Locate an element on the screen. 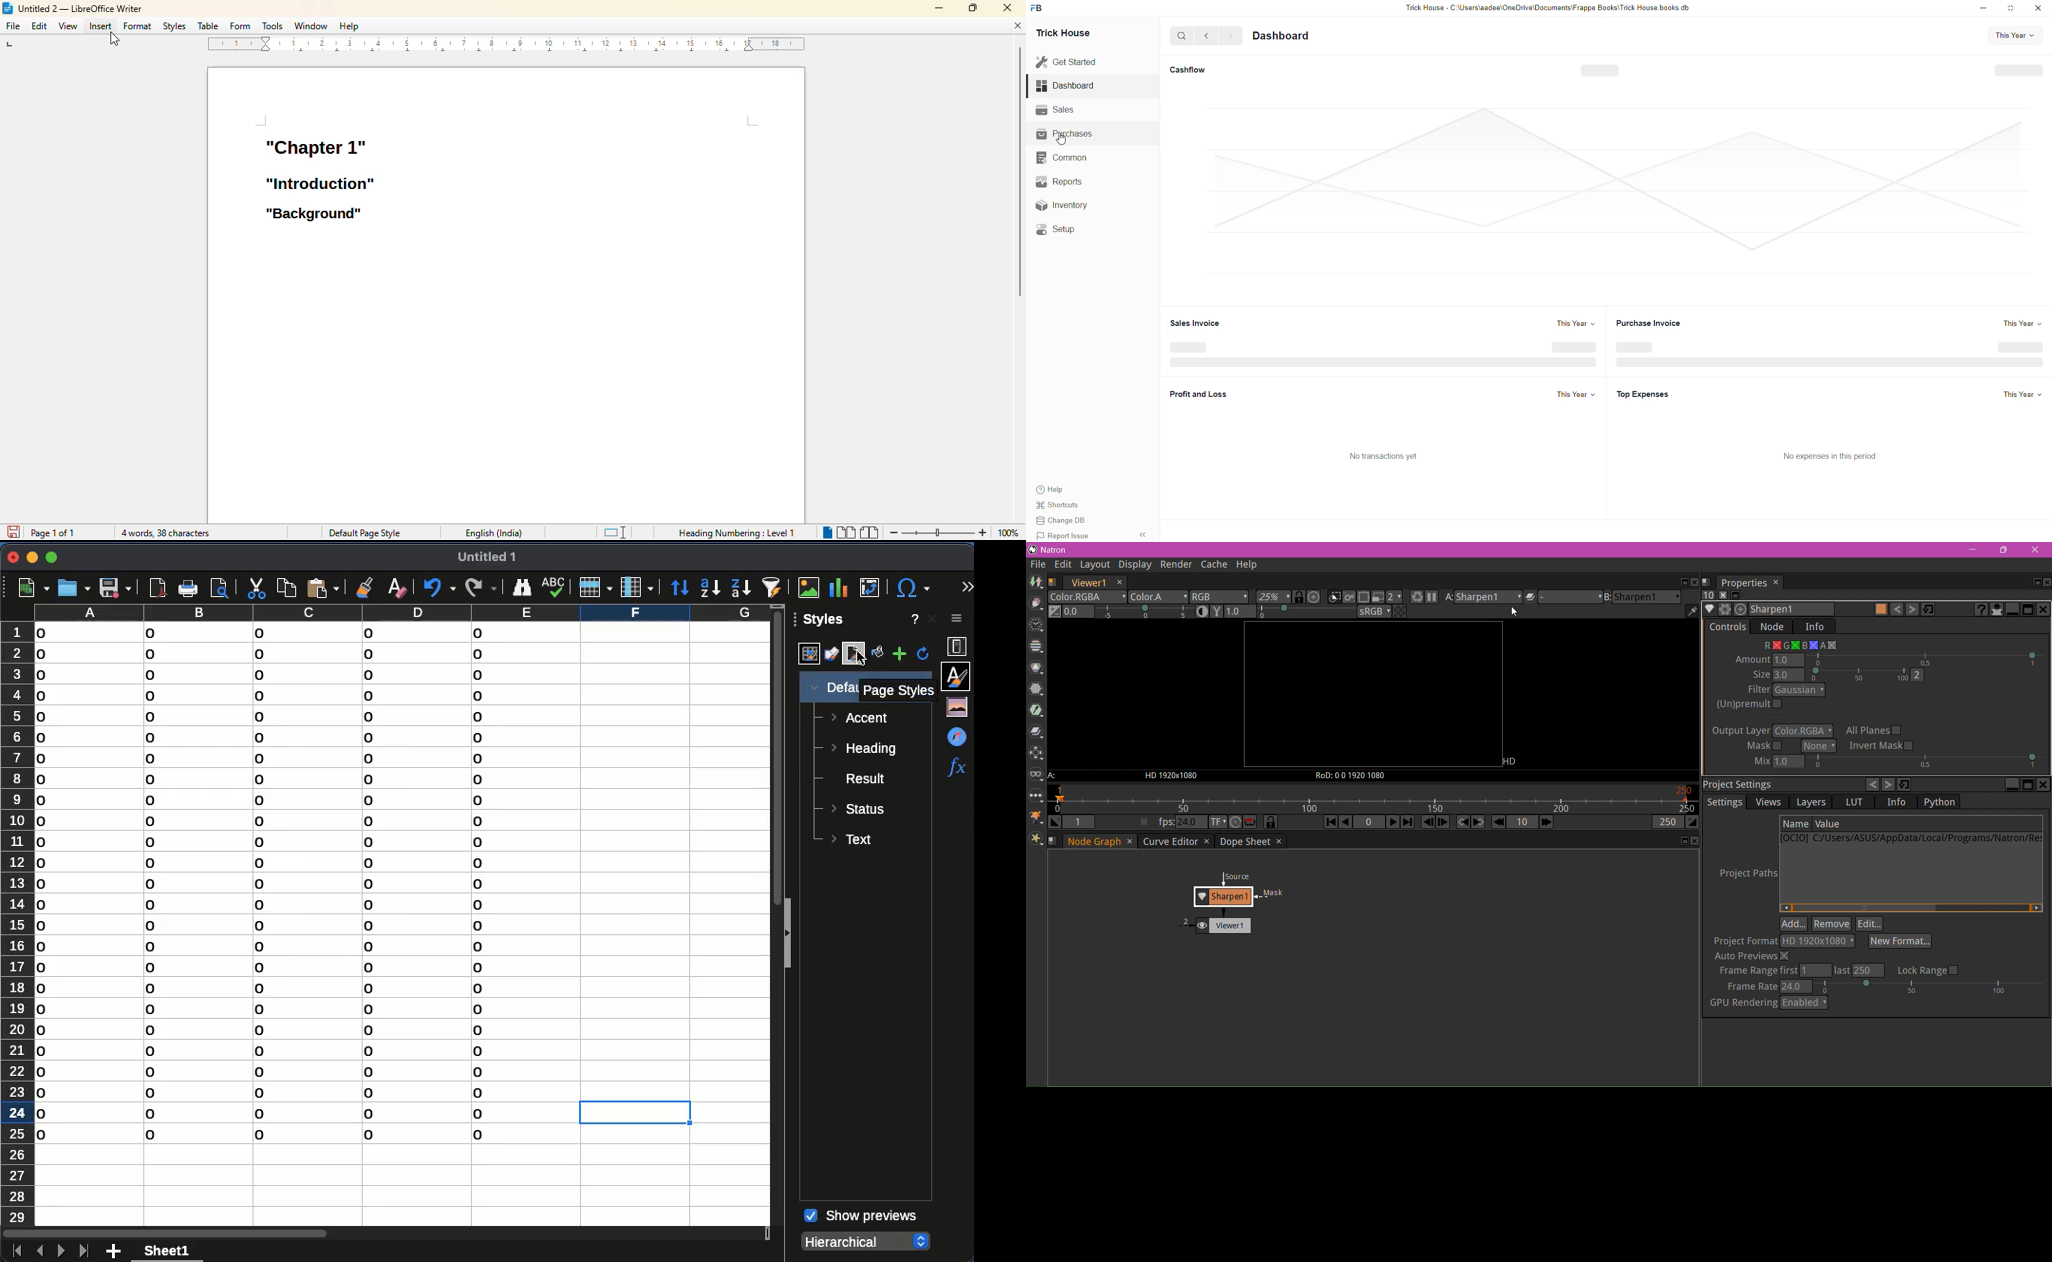 The height and width of the screenshot is (1288, 2072). pdf viewer is located at coordinates (158, 588).